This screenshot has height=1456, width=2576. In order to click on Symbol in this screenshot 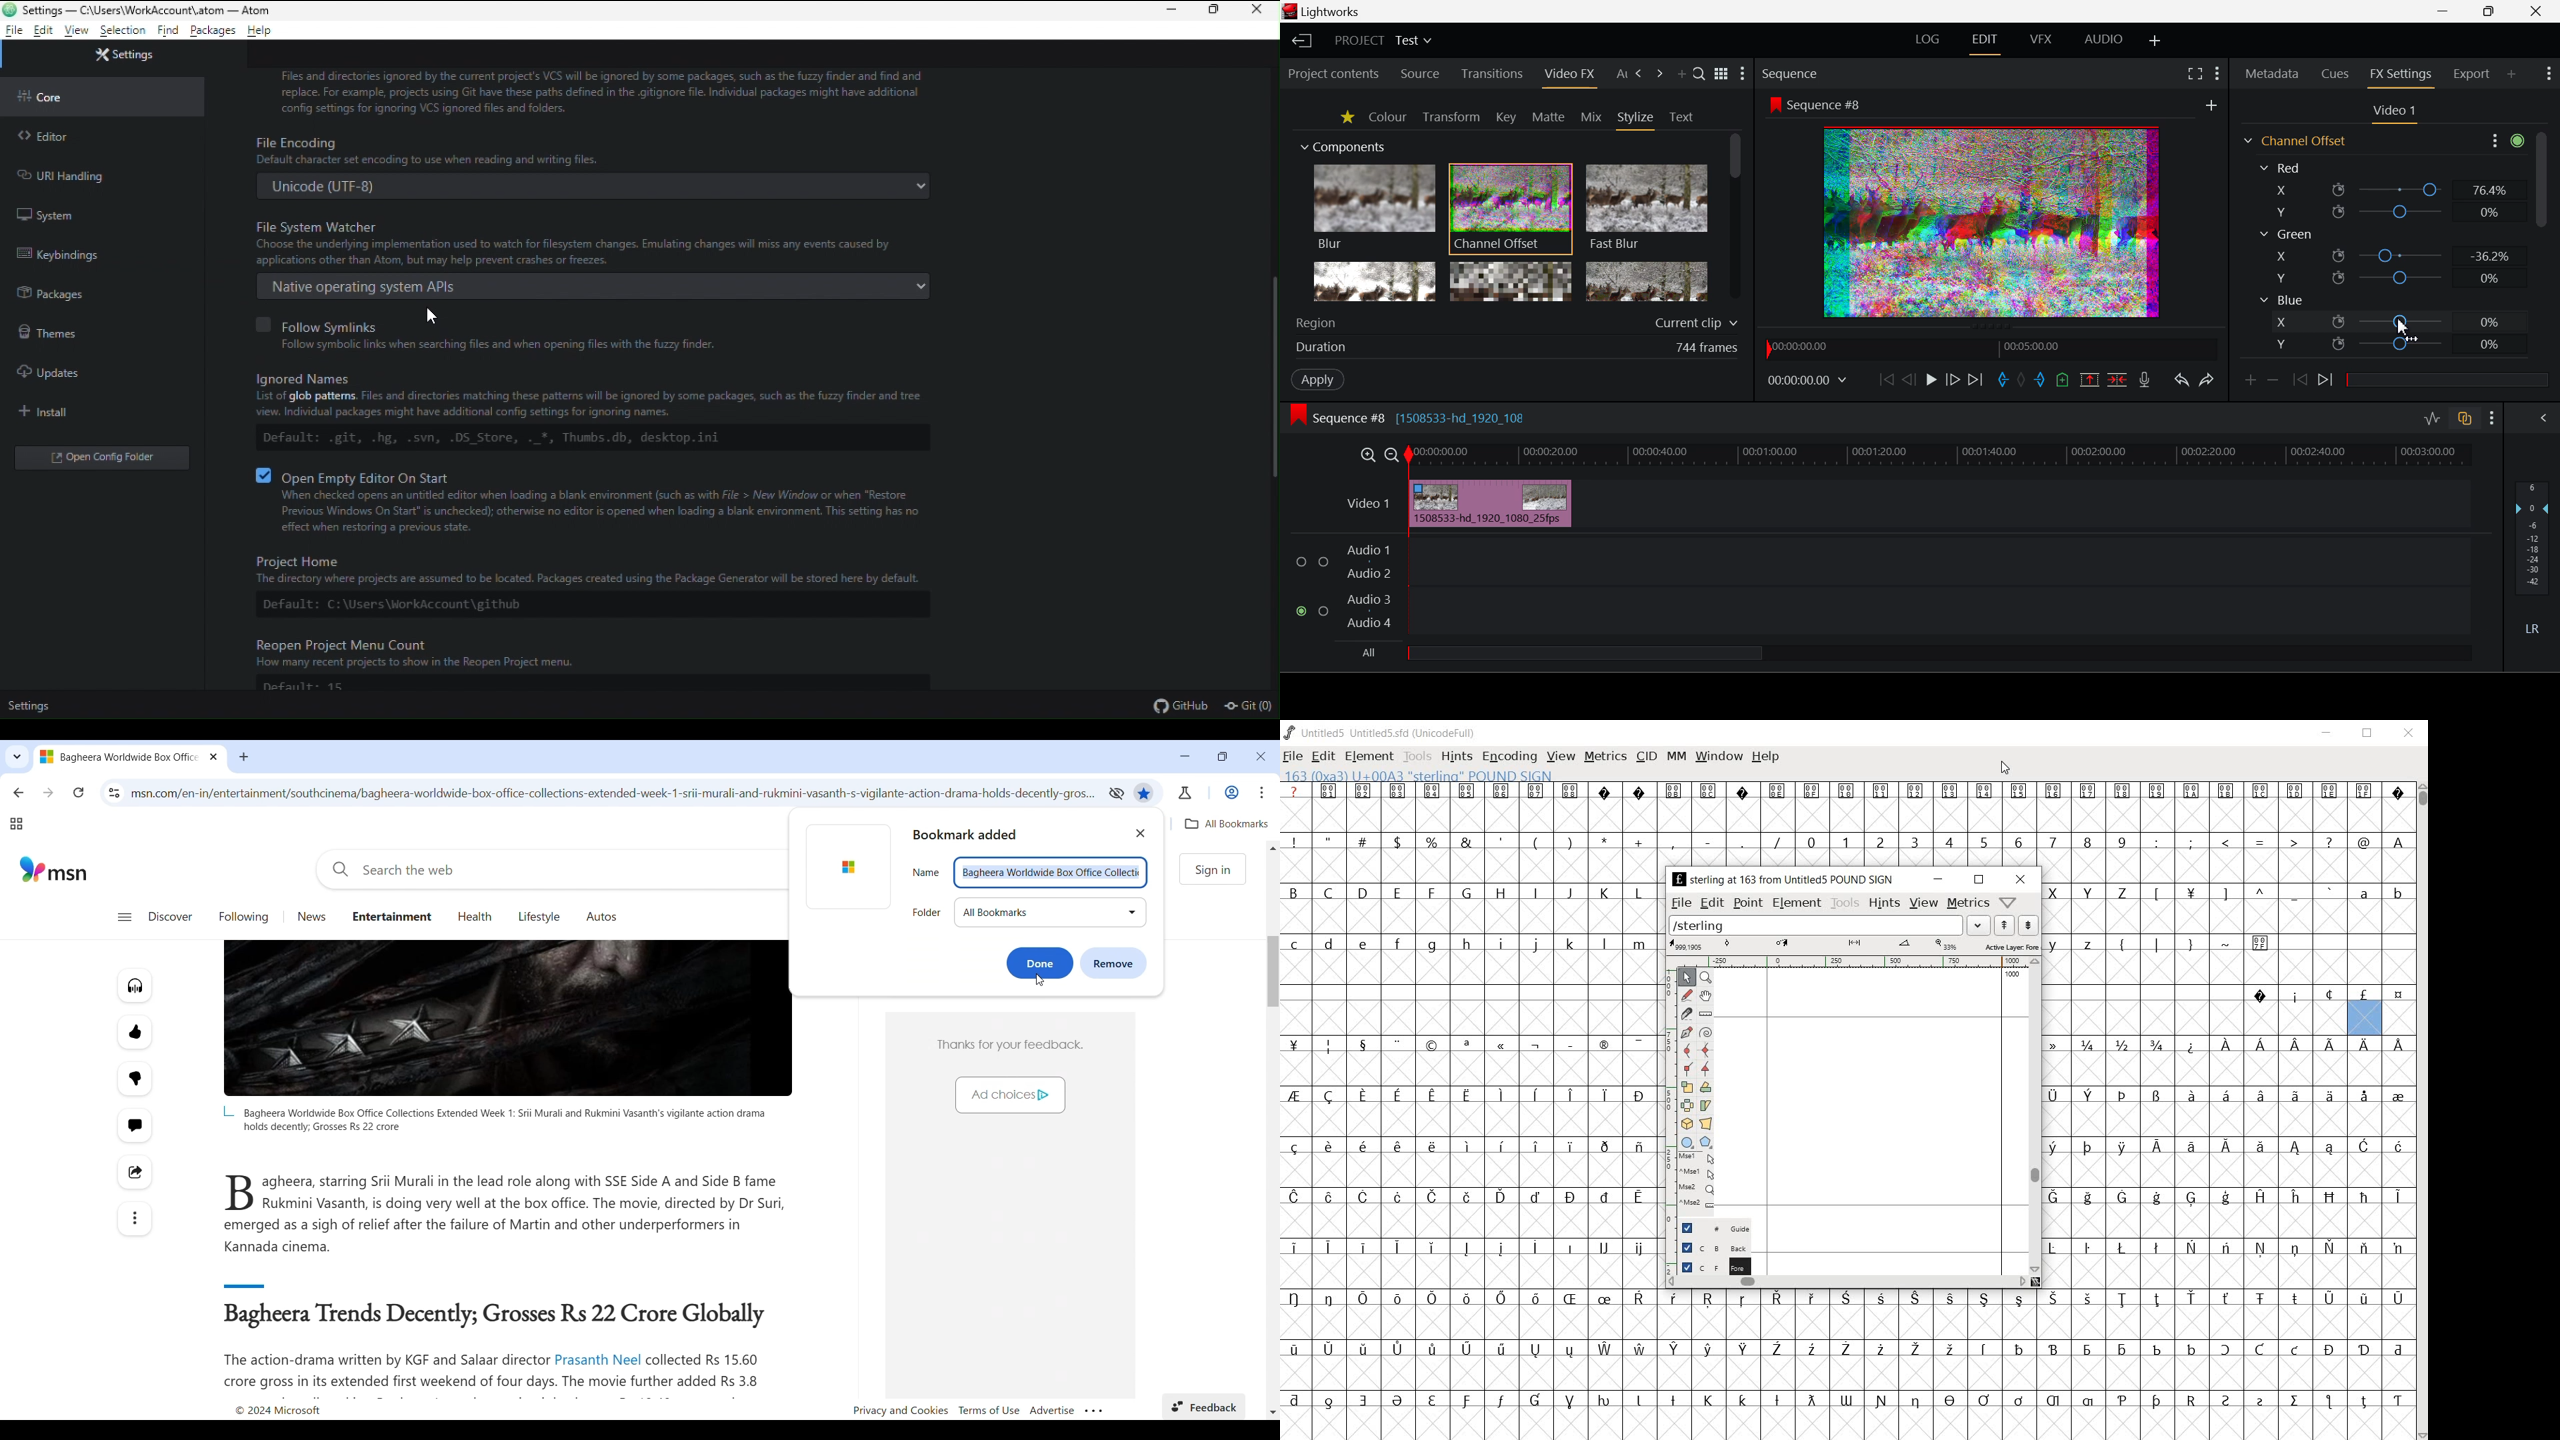, I will do `click(1535, 1196)`.